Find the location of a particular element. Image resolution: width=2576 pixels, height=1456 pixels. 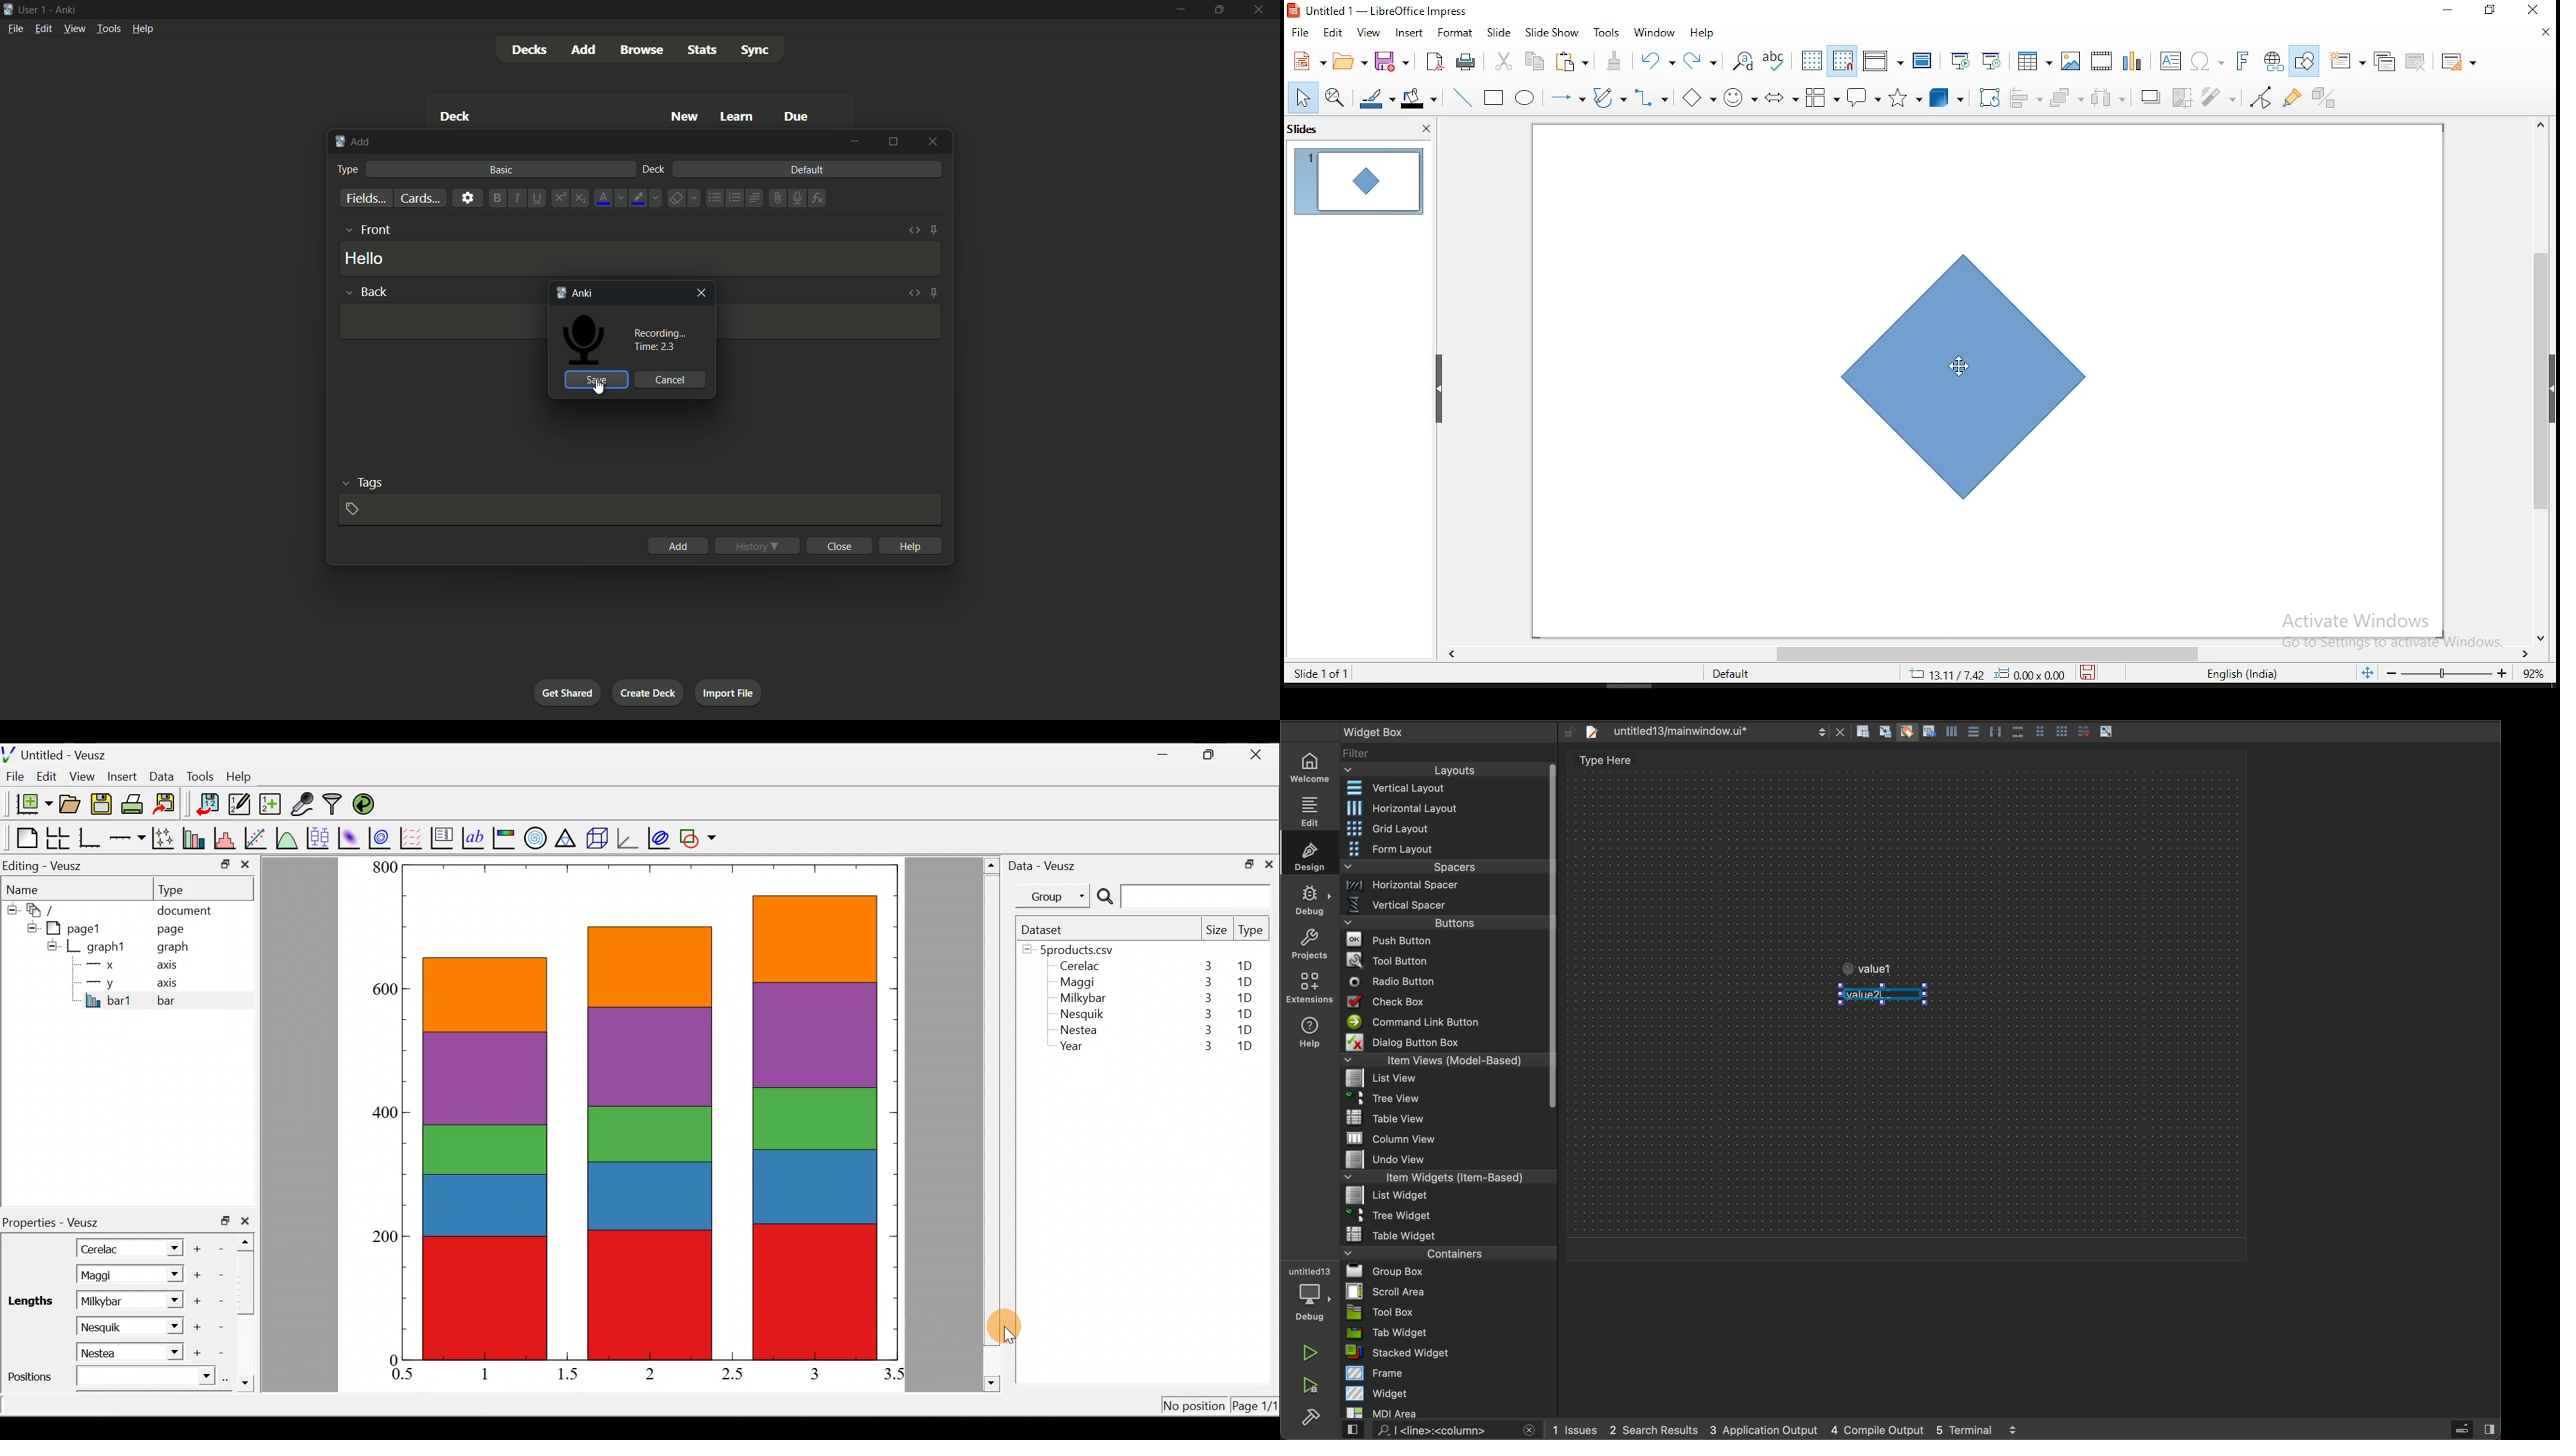

format is located at coordinates (1459, 31).